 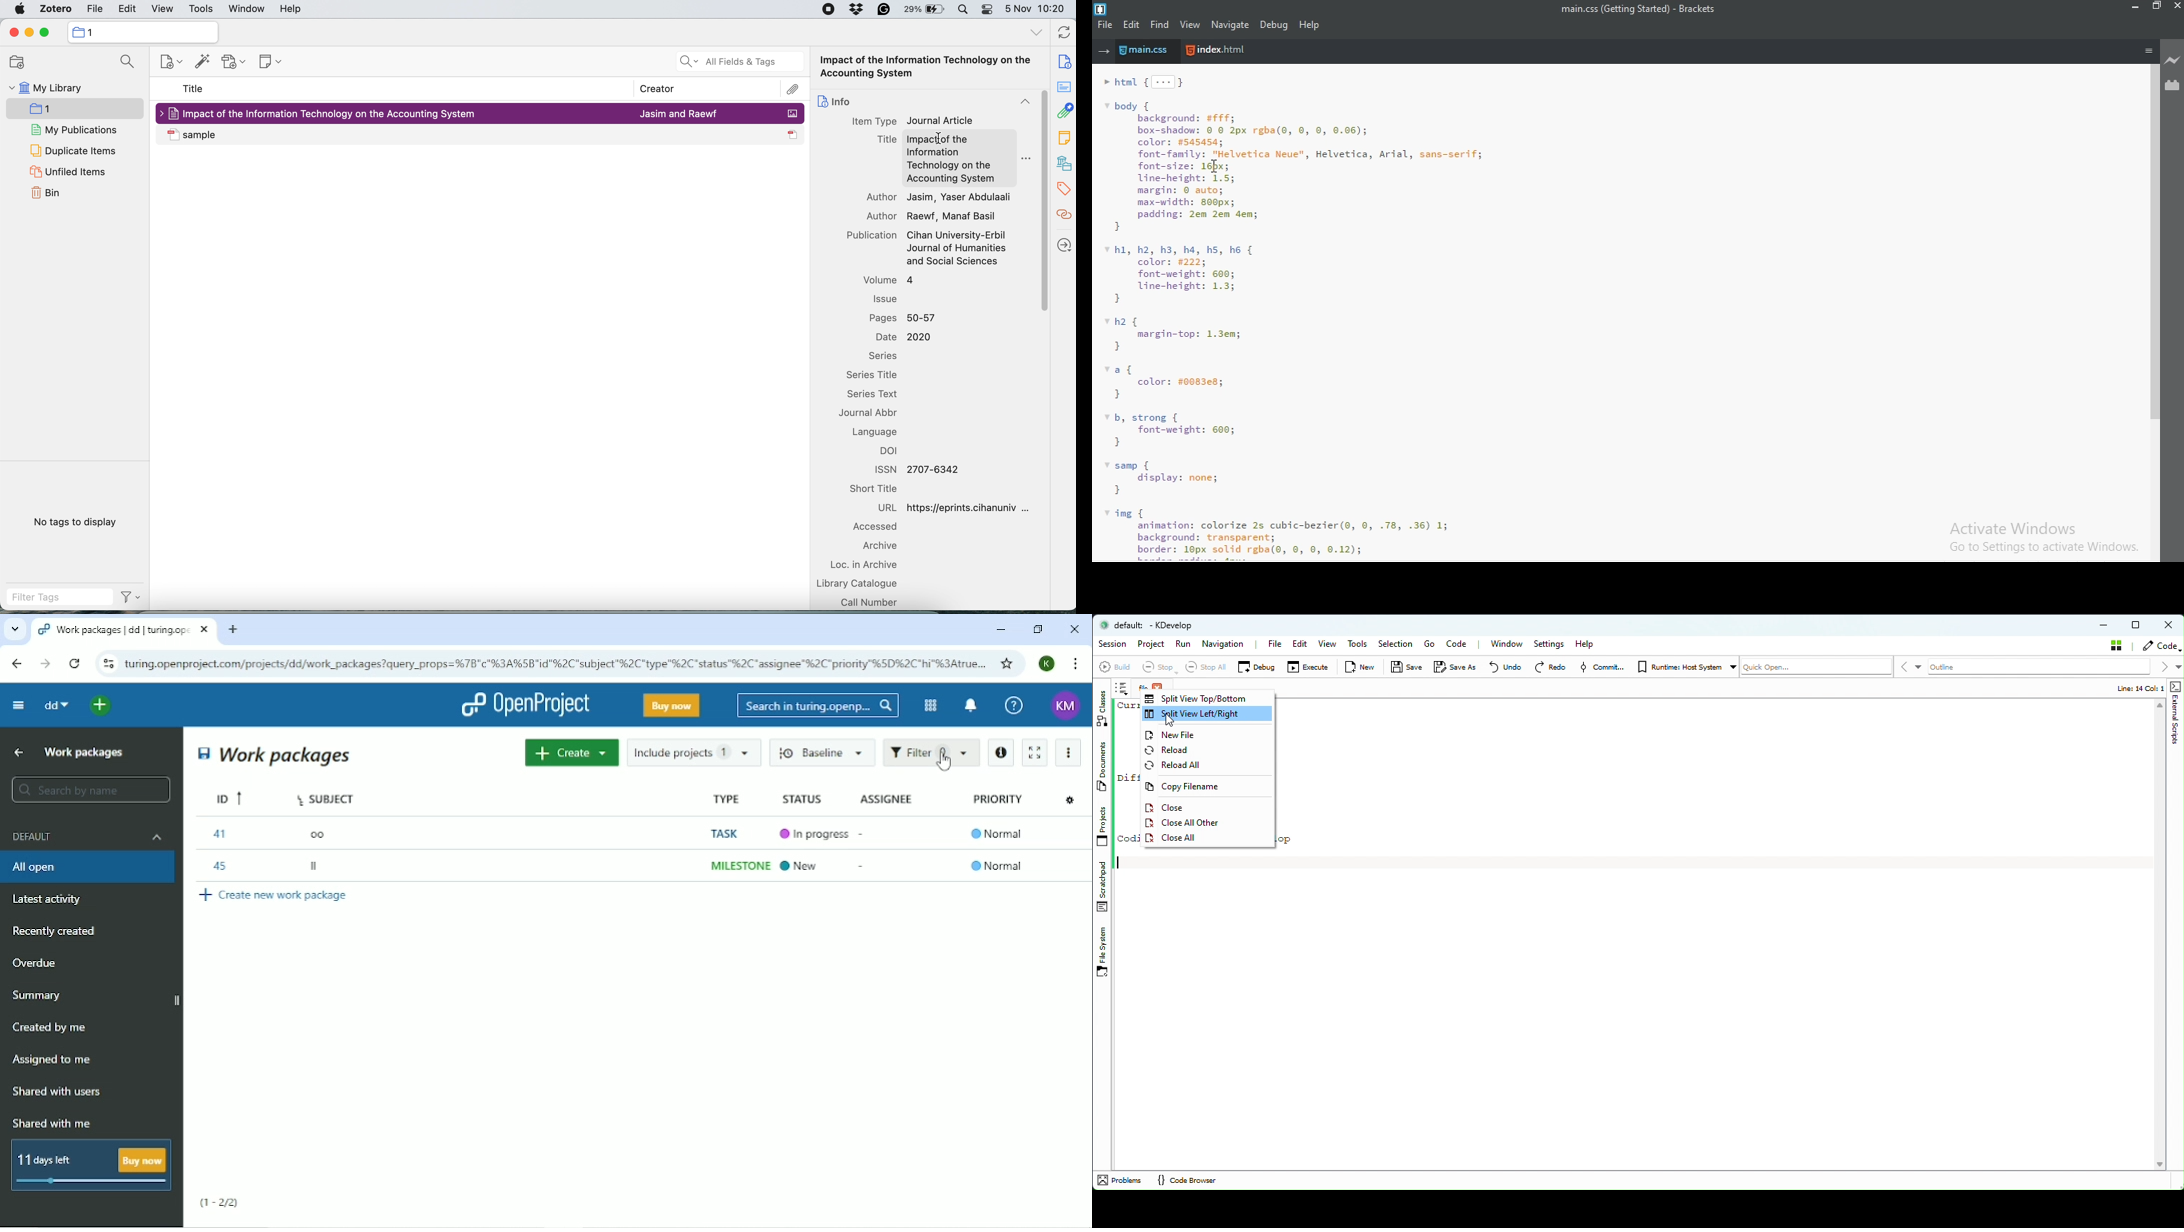 I want to click on Impact of the Information Technology on the Accounting System, so click(x=331, y=114).